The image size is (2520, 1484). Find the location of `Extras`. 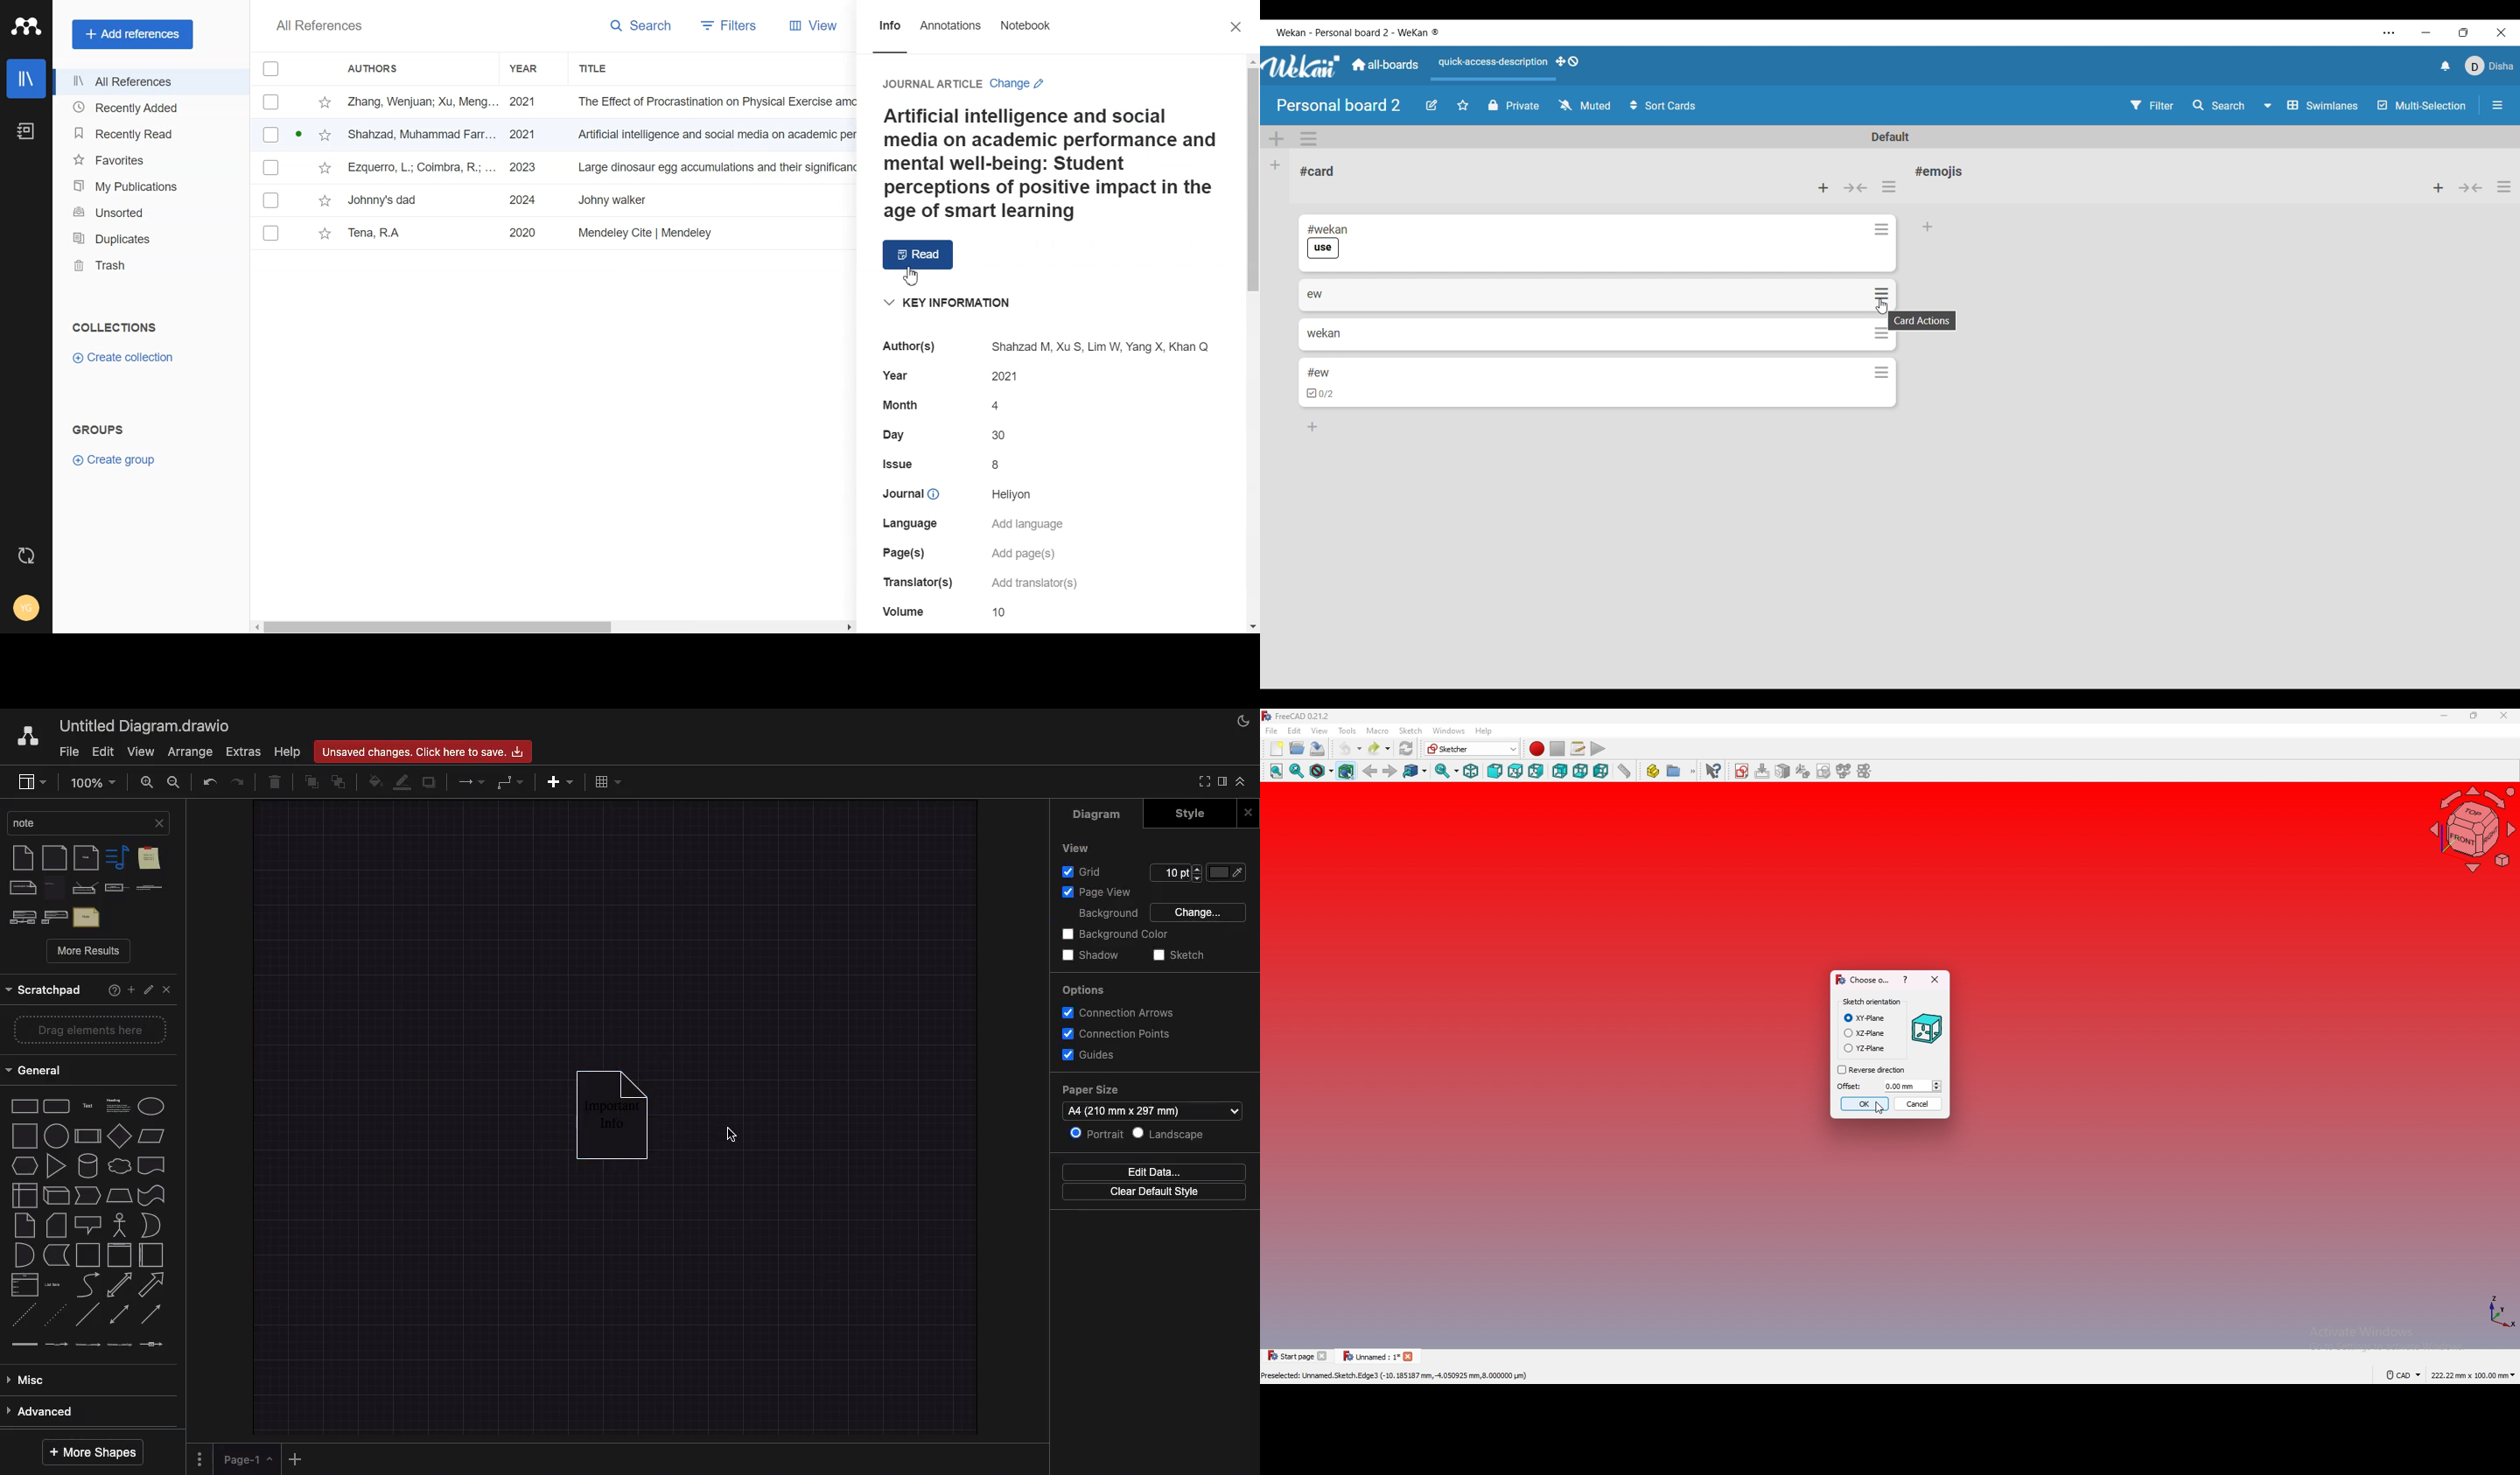

Extras is located at coordinates (243, 751).